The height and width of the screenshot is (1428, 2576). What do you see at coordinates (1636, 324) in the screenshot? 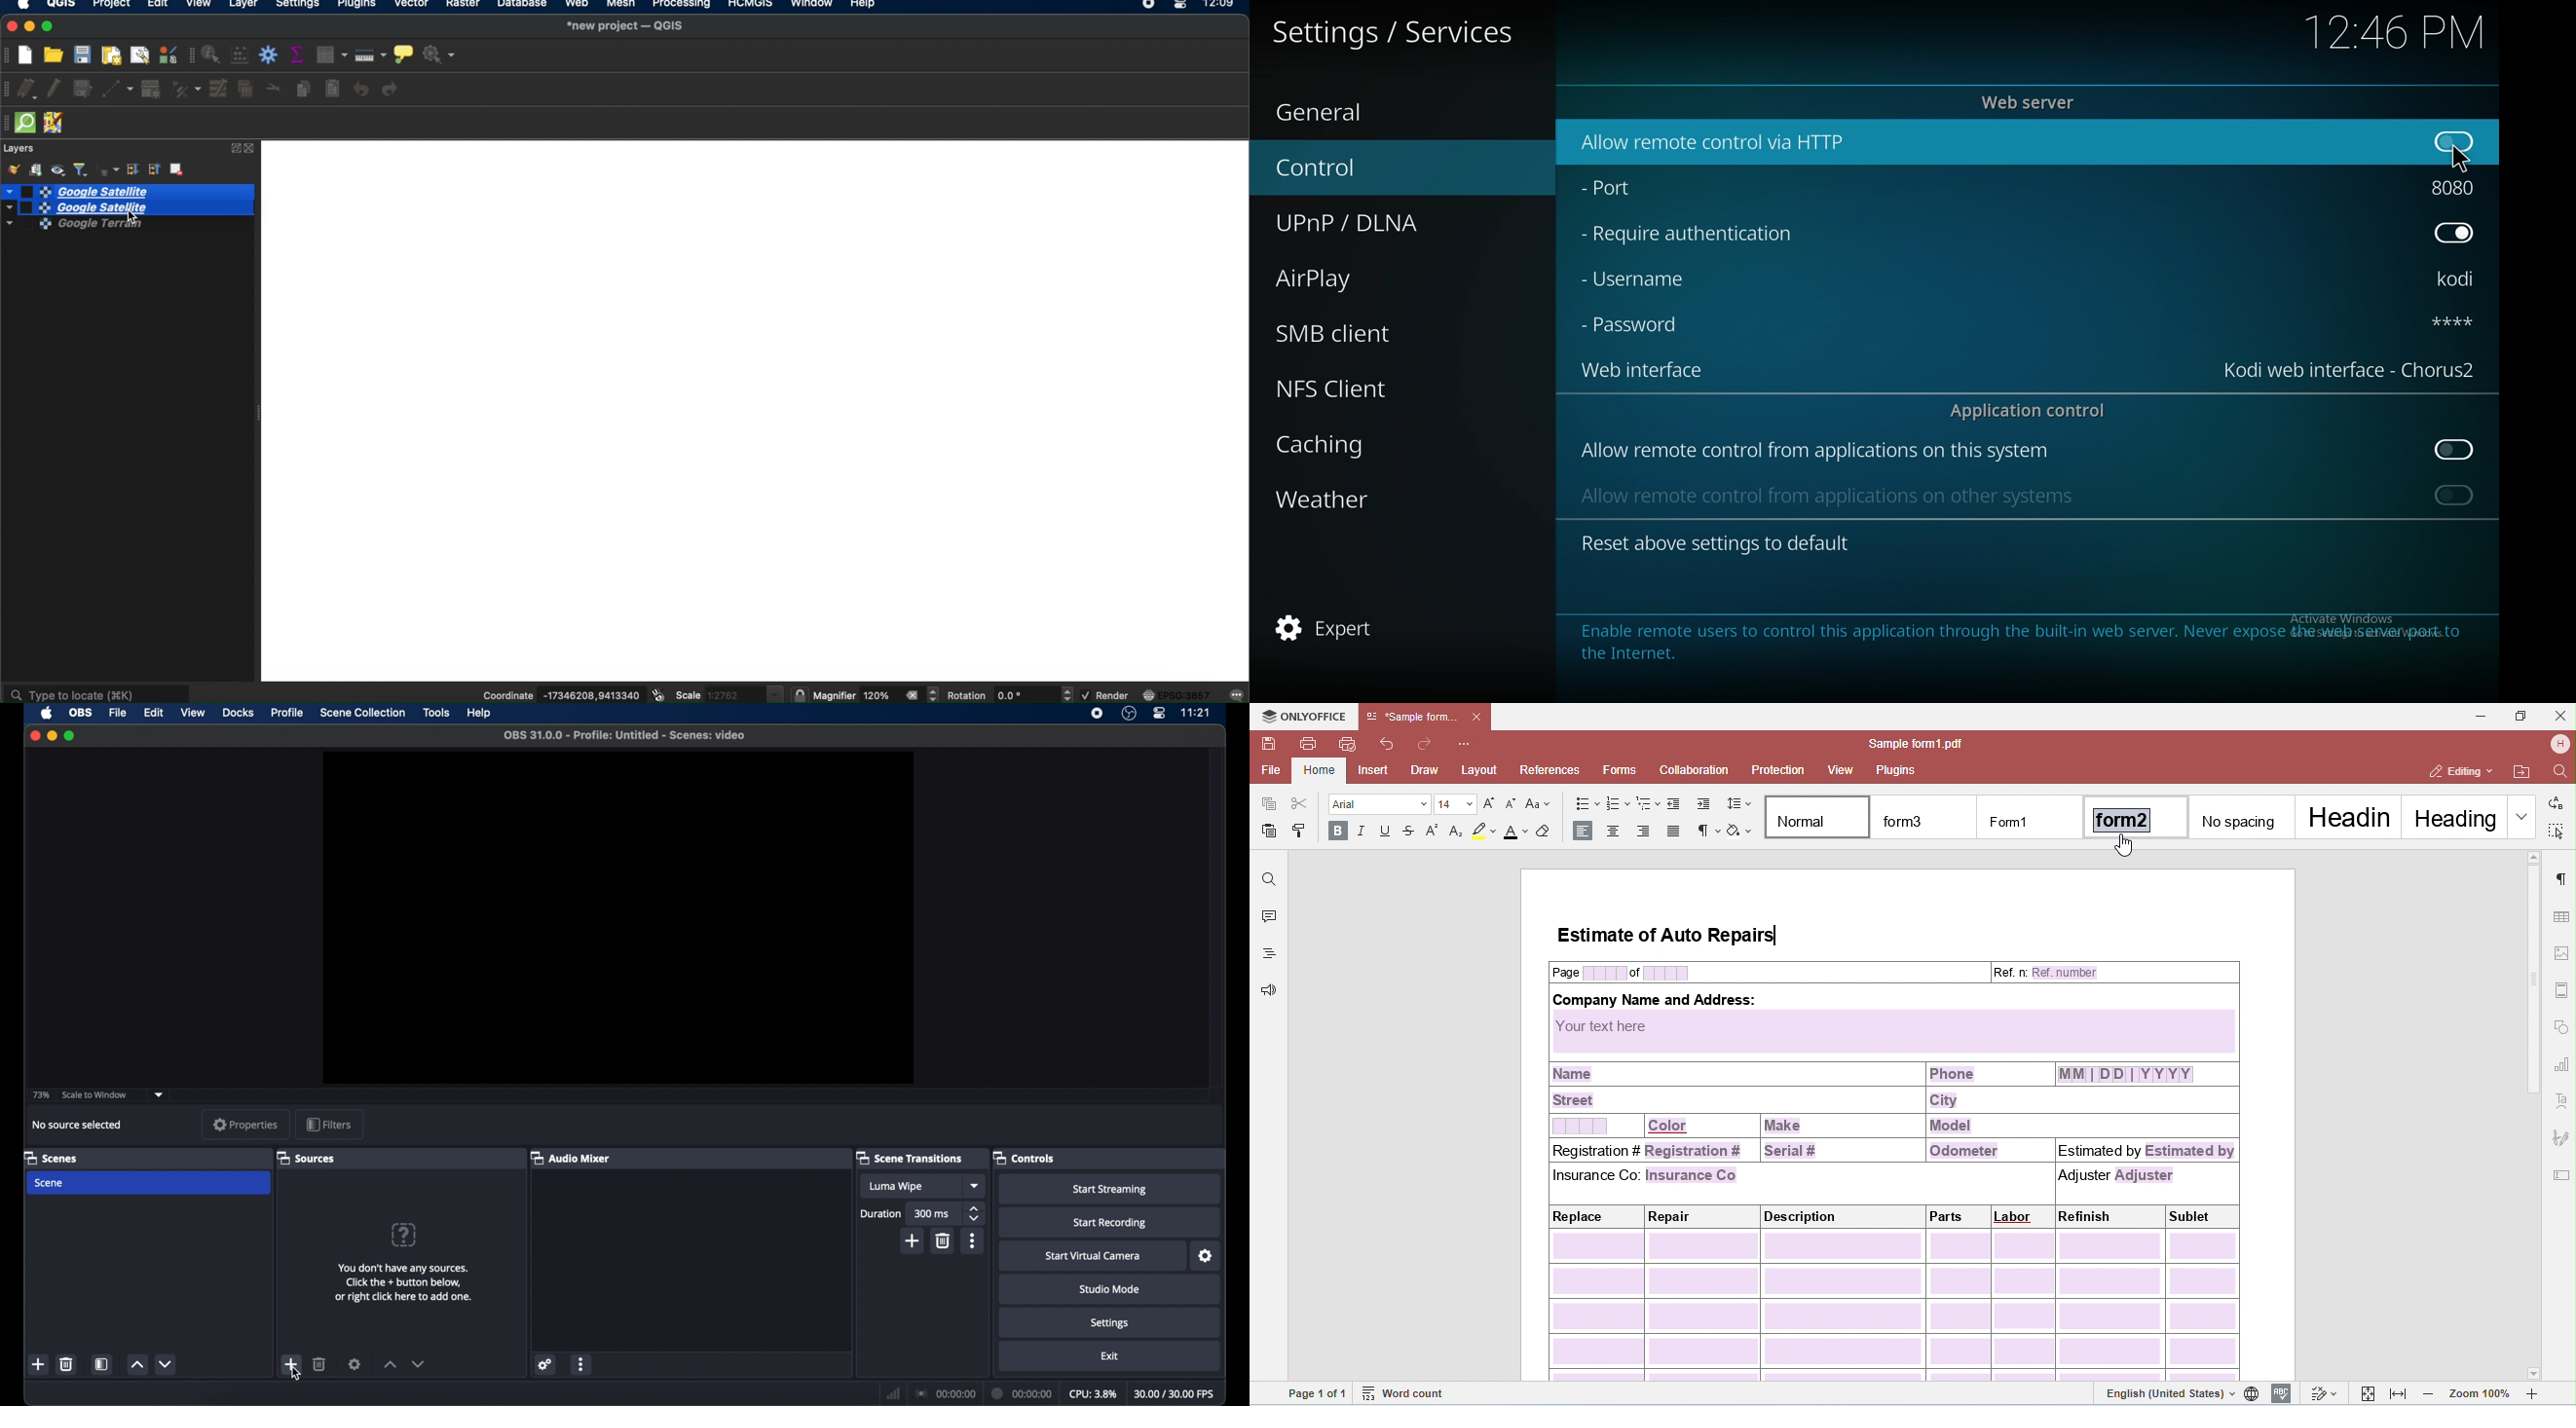
I see `password` at bounding box center [1636, 324].